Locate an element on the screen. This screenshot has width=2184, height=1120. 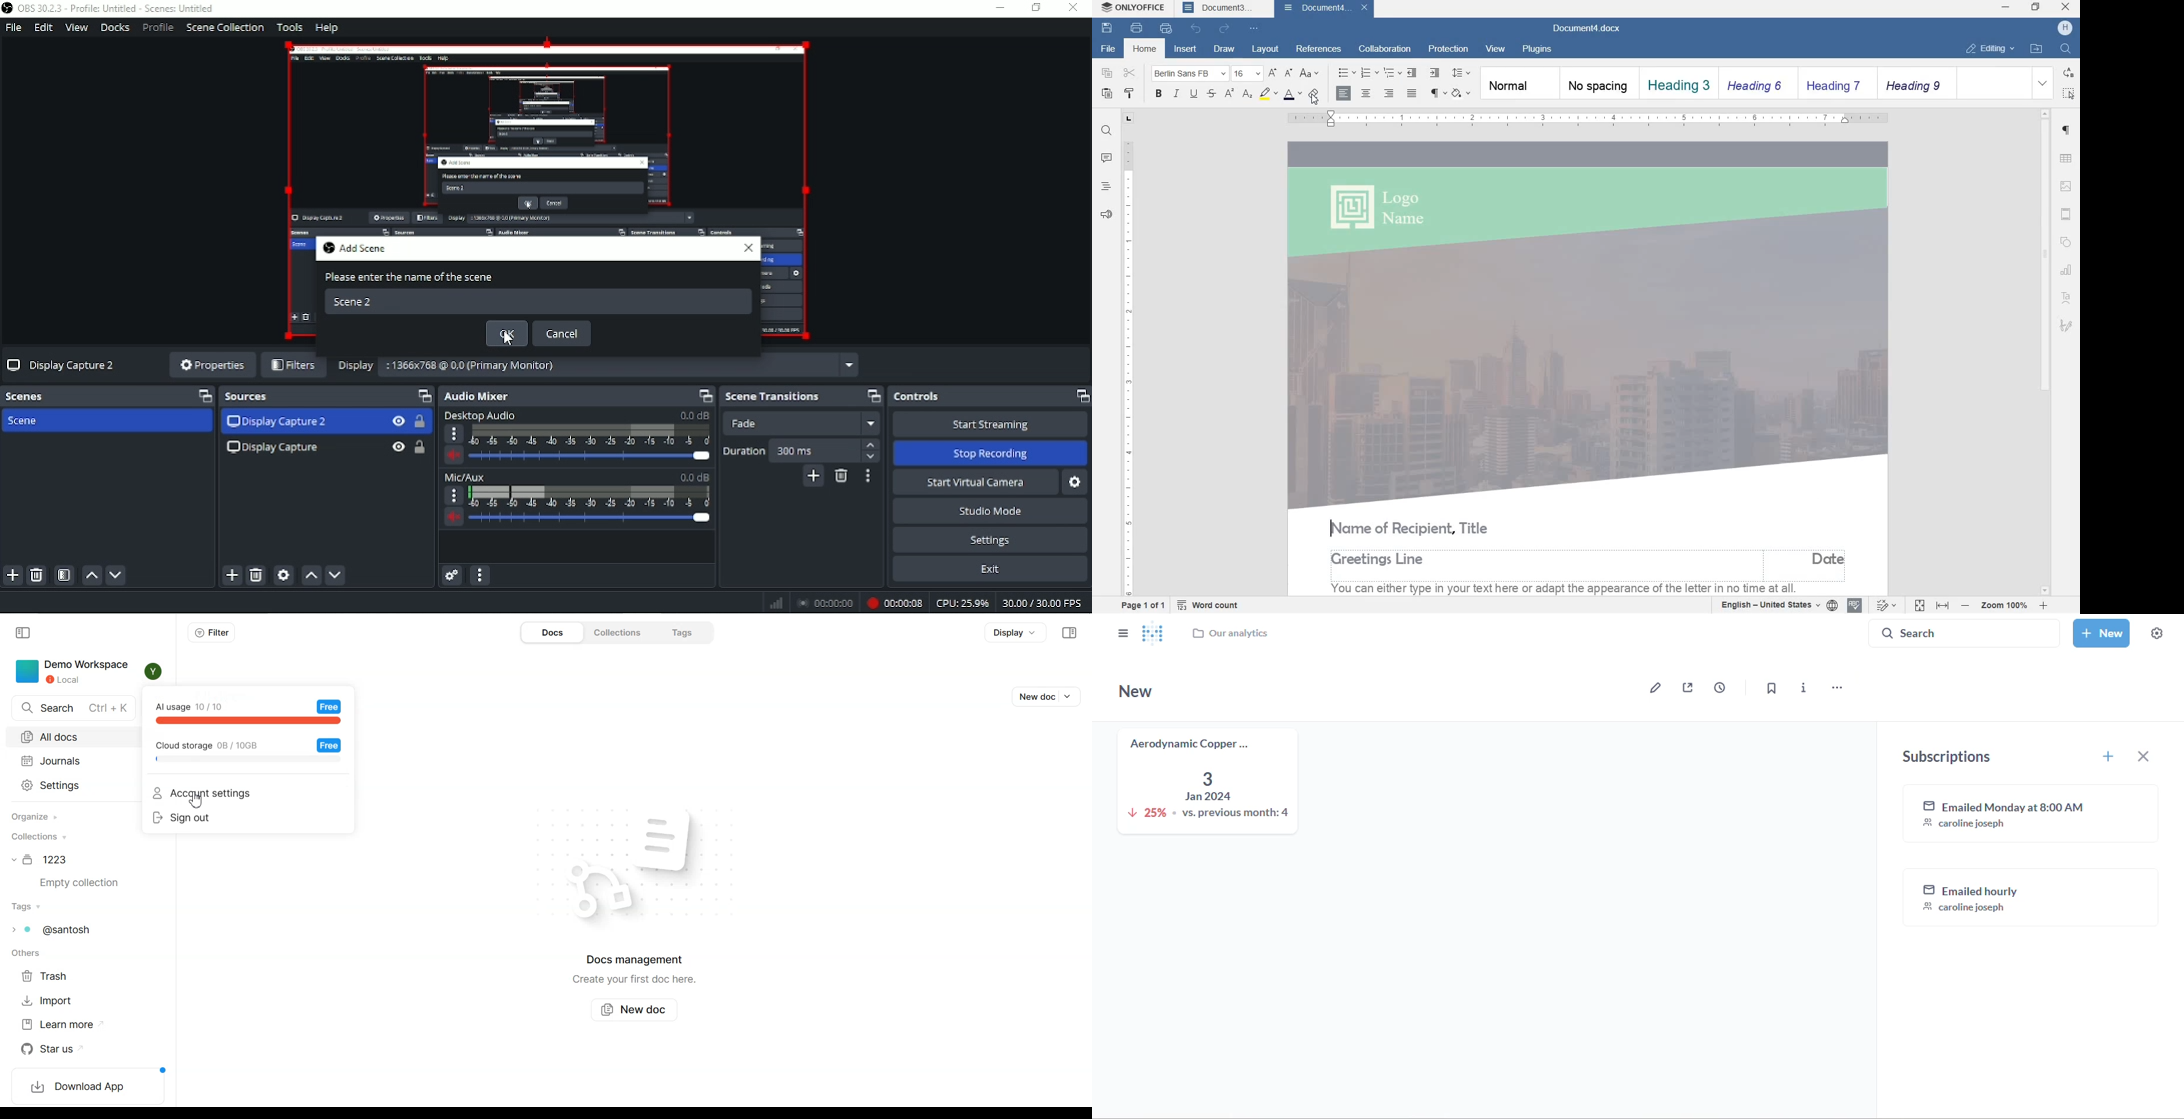
Duration 300 ms is located at coordinates (800, 451).